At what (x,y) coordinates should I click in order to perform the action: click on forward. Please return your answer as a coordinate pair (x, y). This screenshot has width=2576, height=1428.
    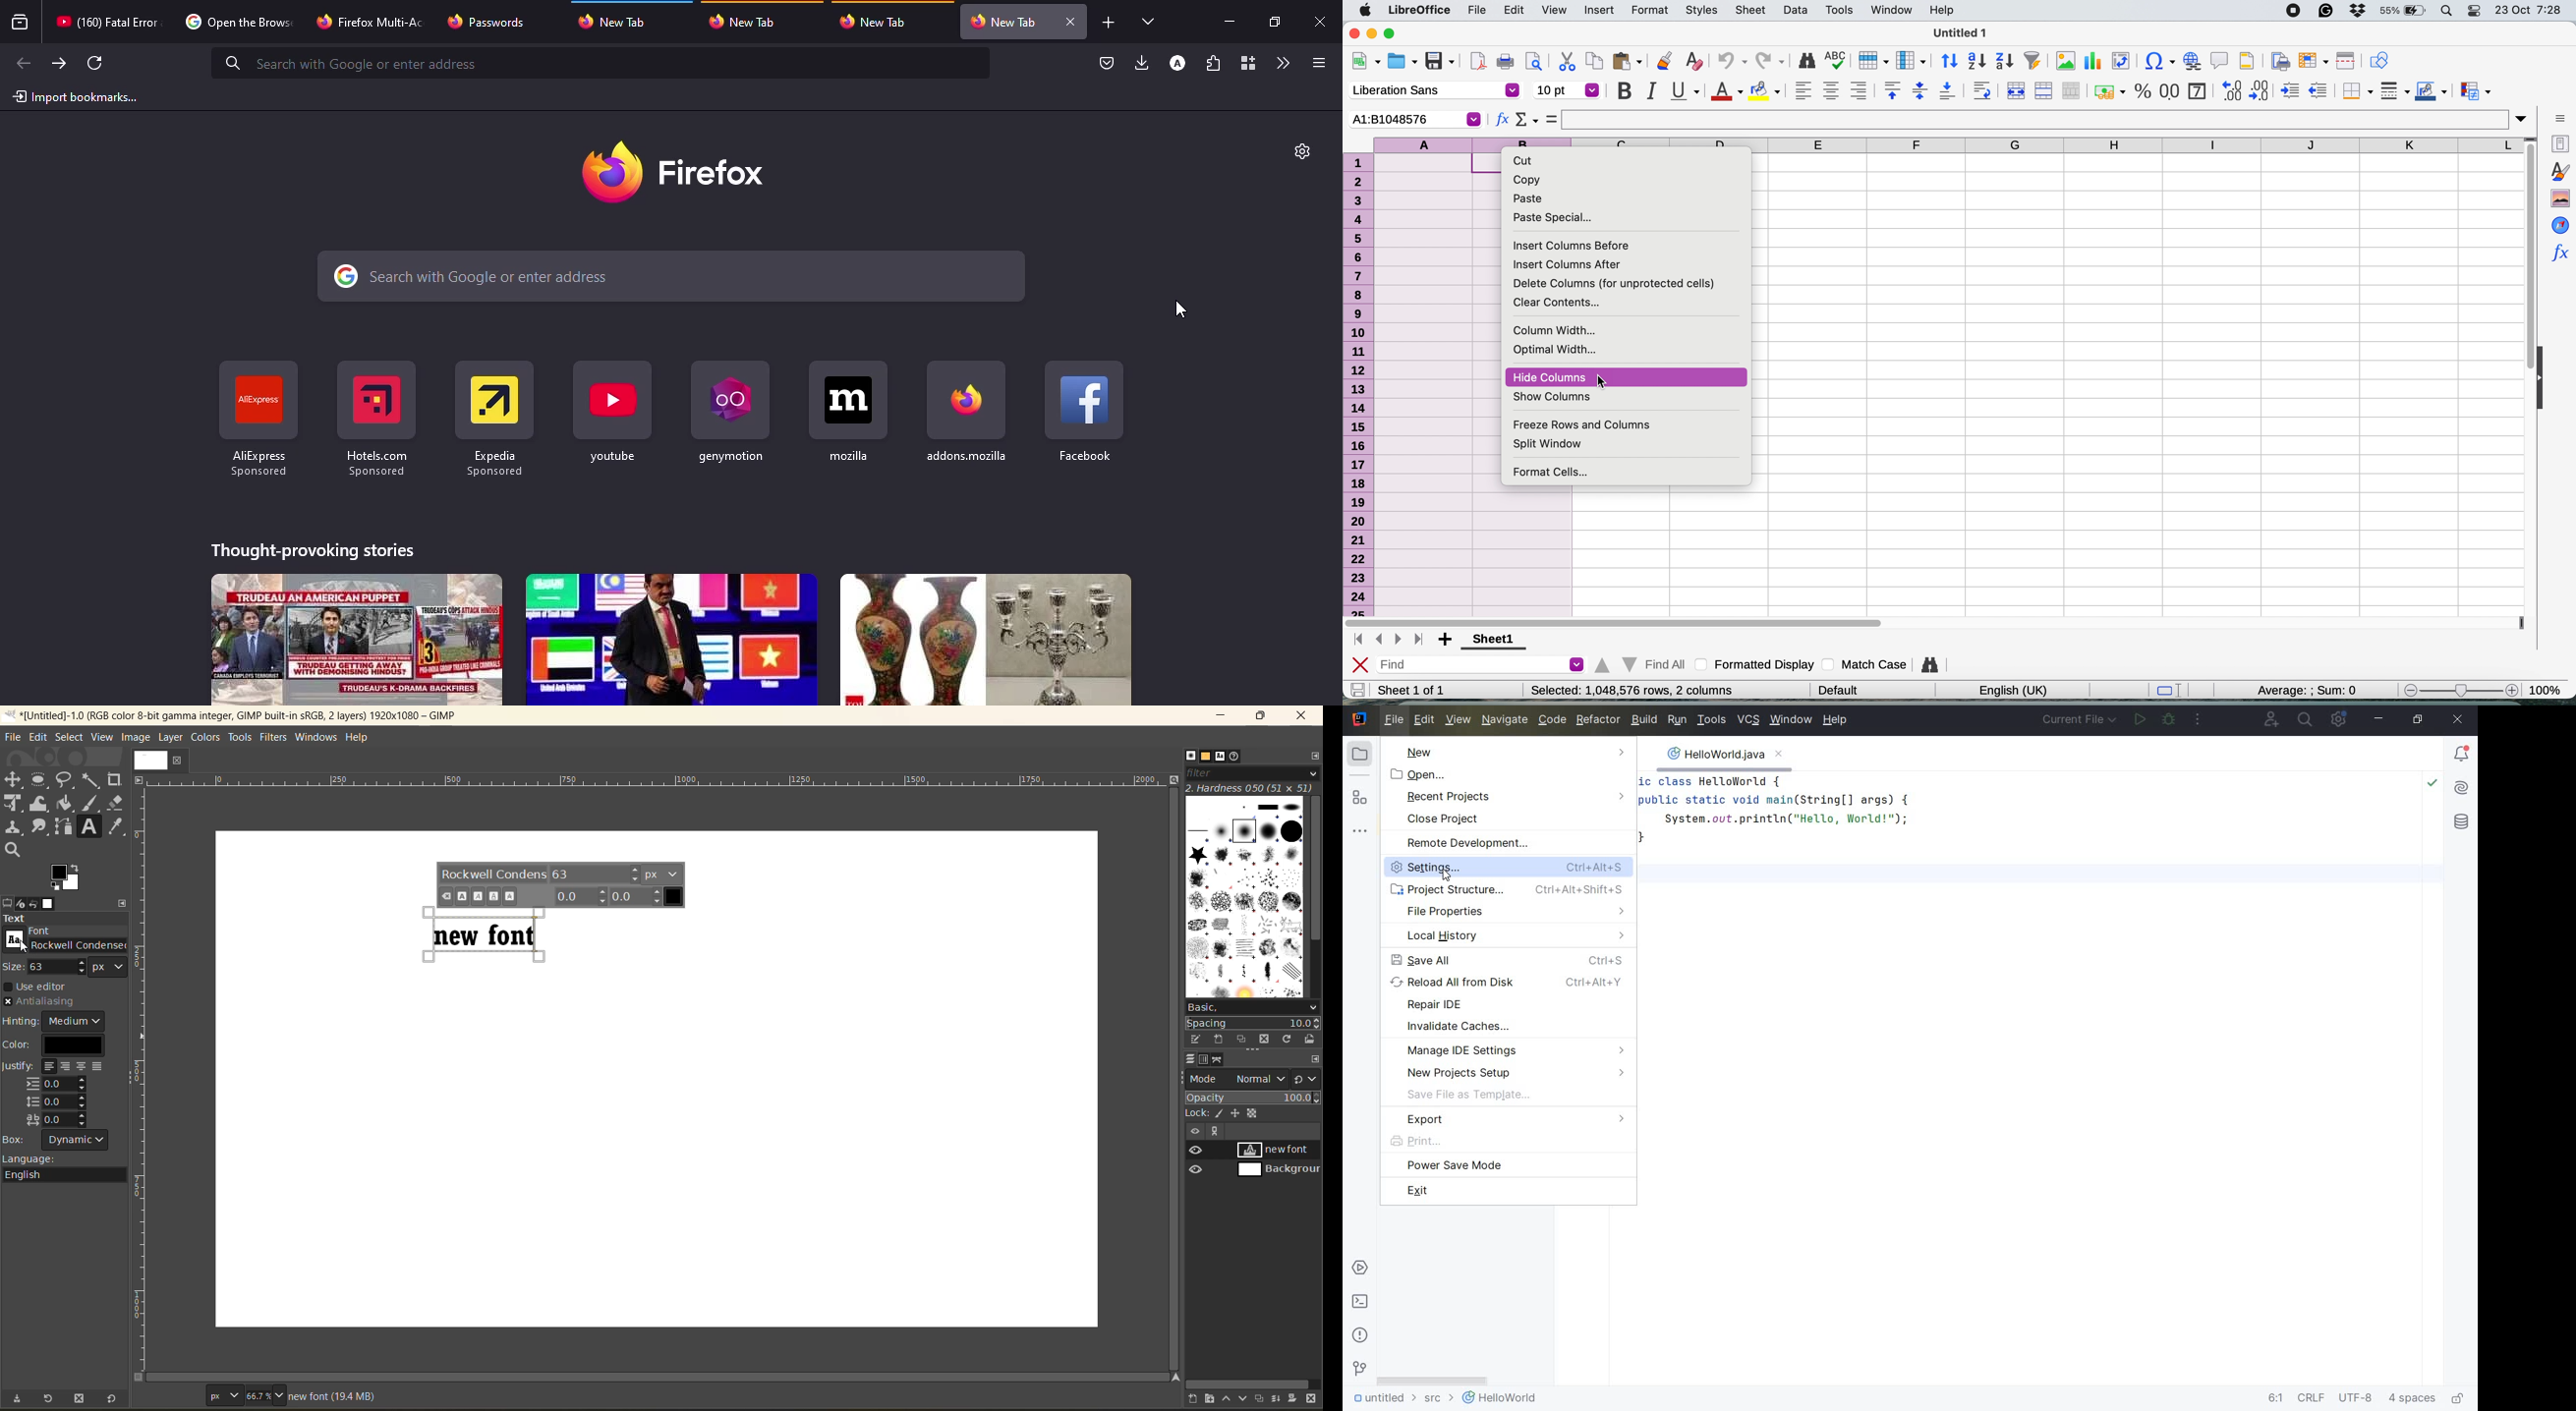
    Looking at the image, I should click on (57, 64).